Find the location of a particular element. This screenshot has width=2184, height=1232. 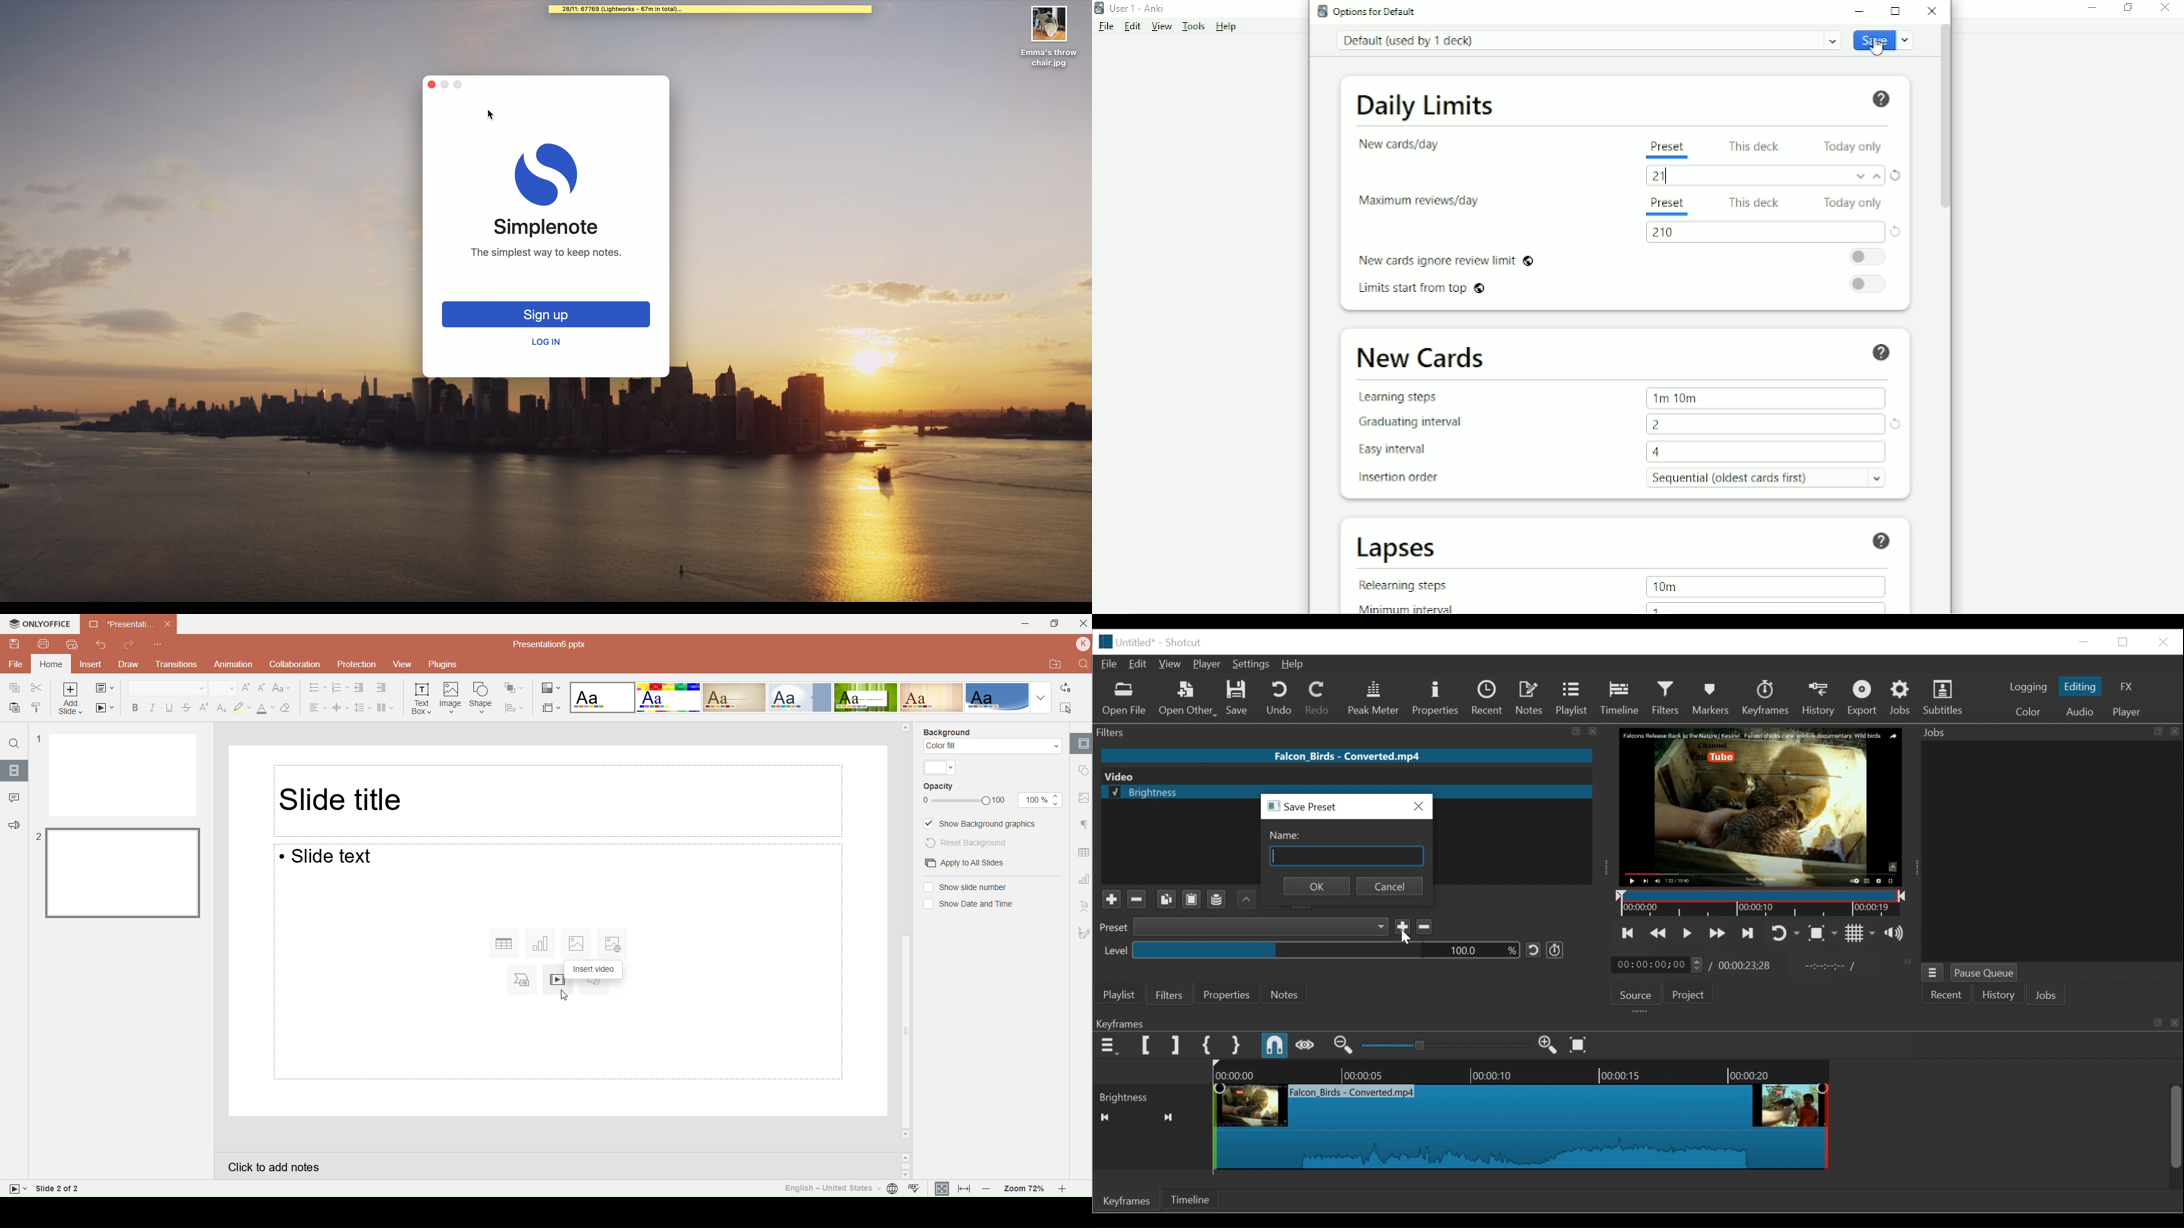

Vertical scrollbar is located at coordinates (1949, 119).